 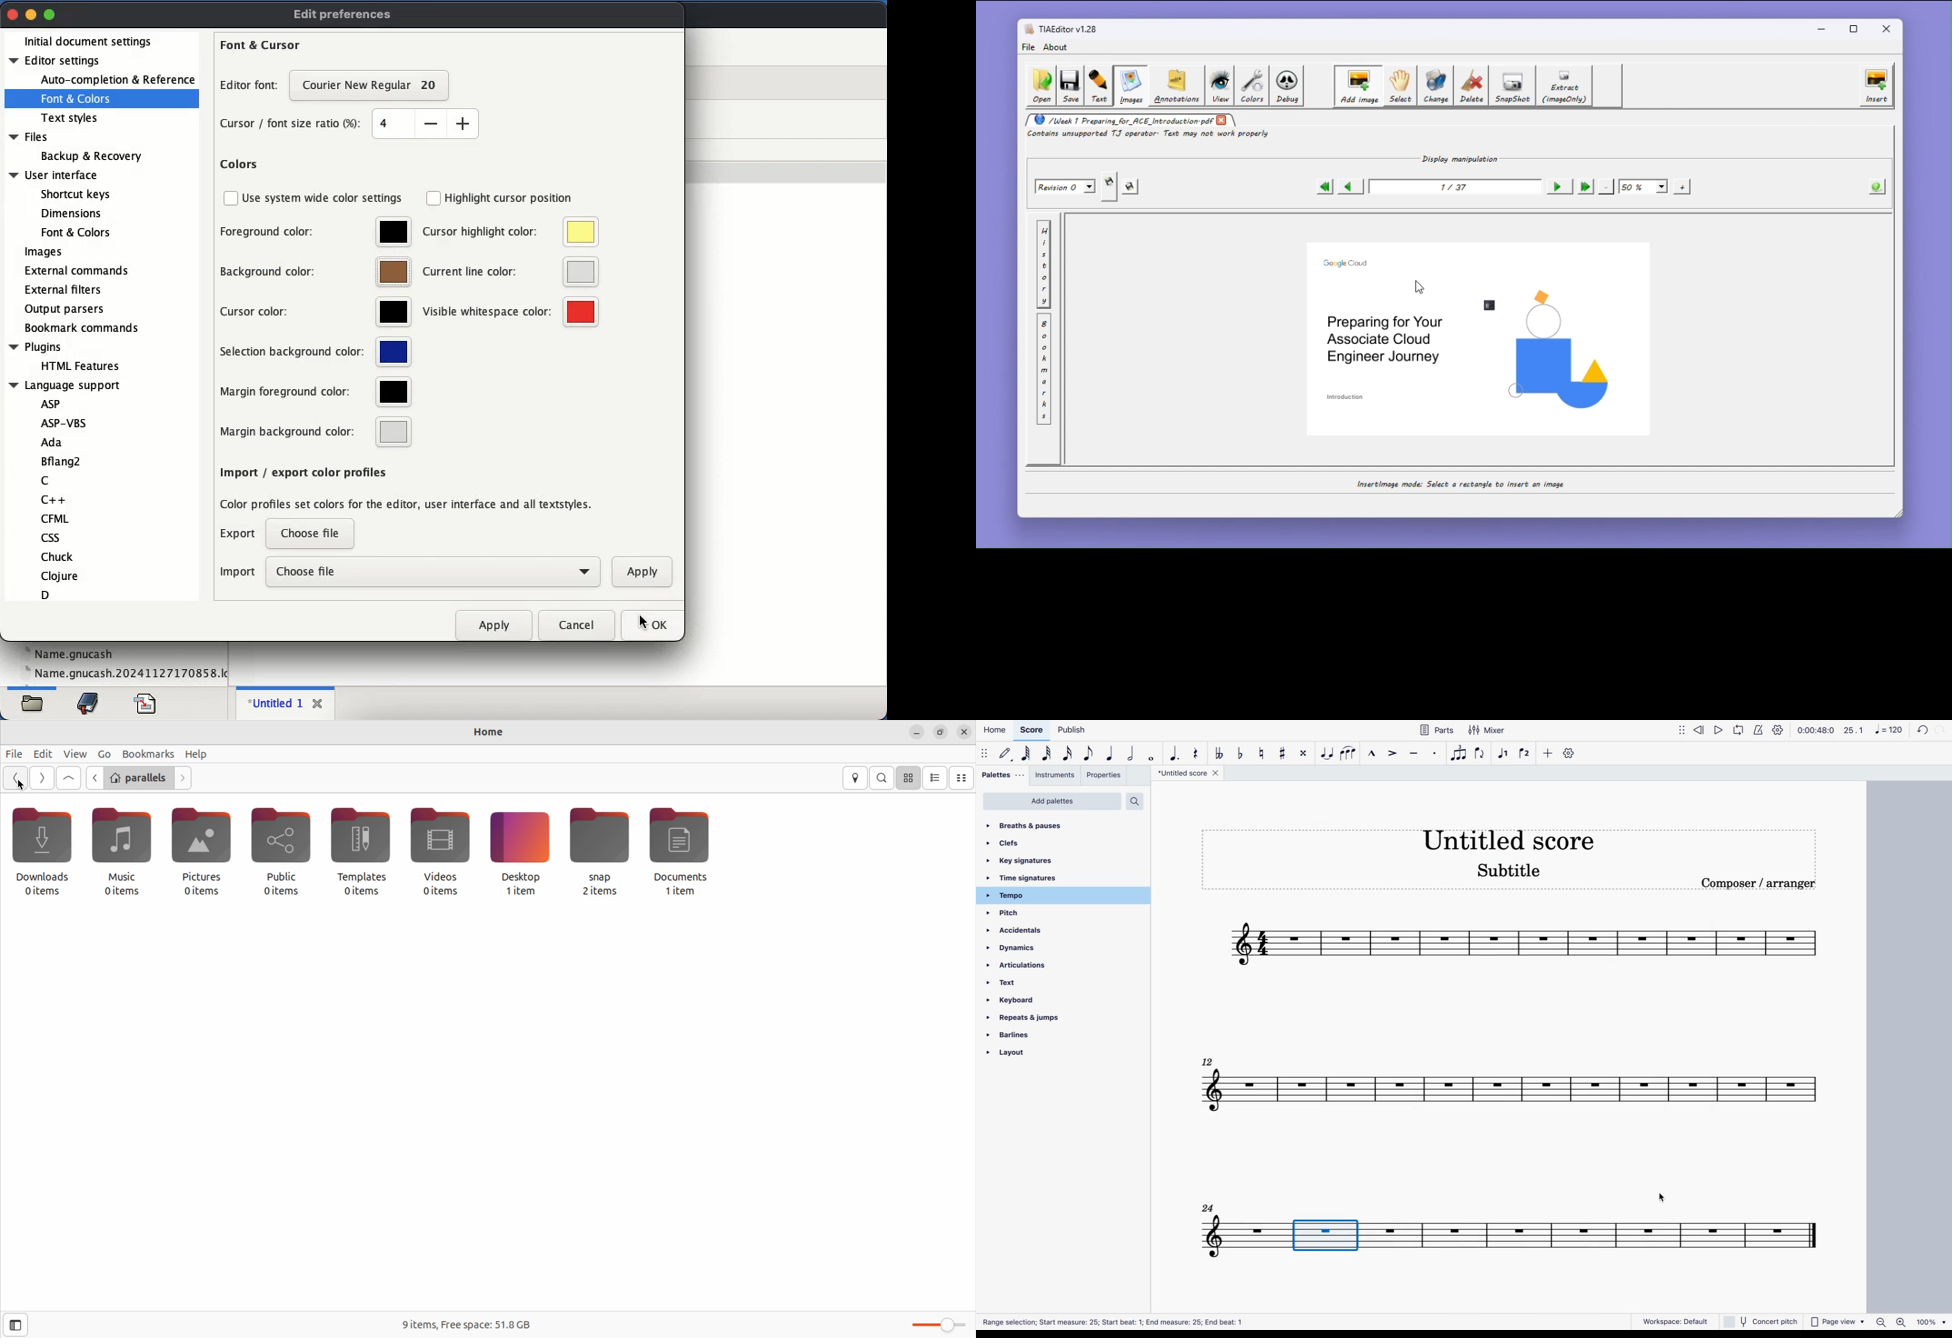 I want to click on time, so click(x=1815, y=730).